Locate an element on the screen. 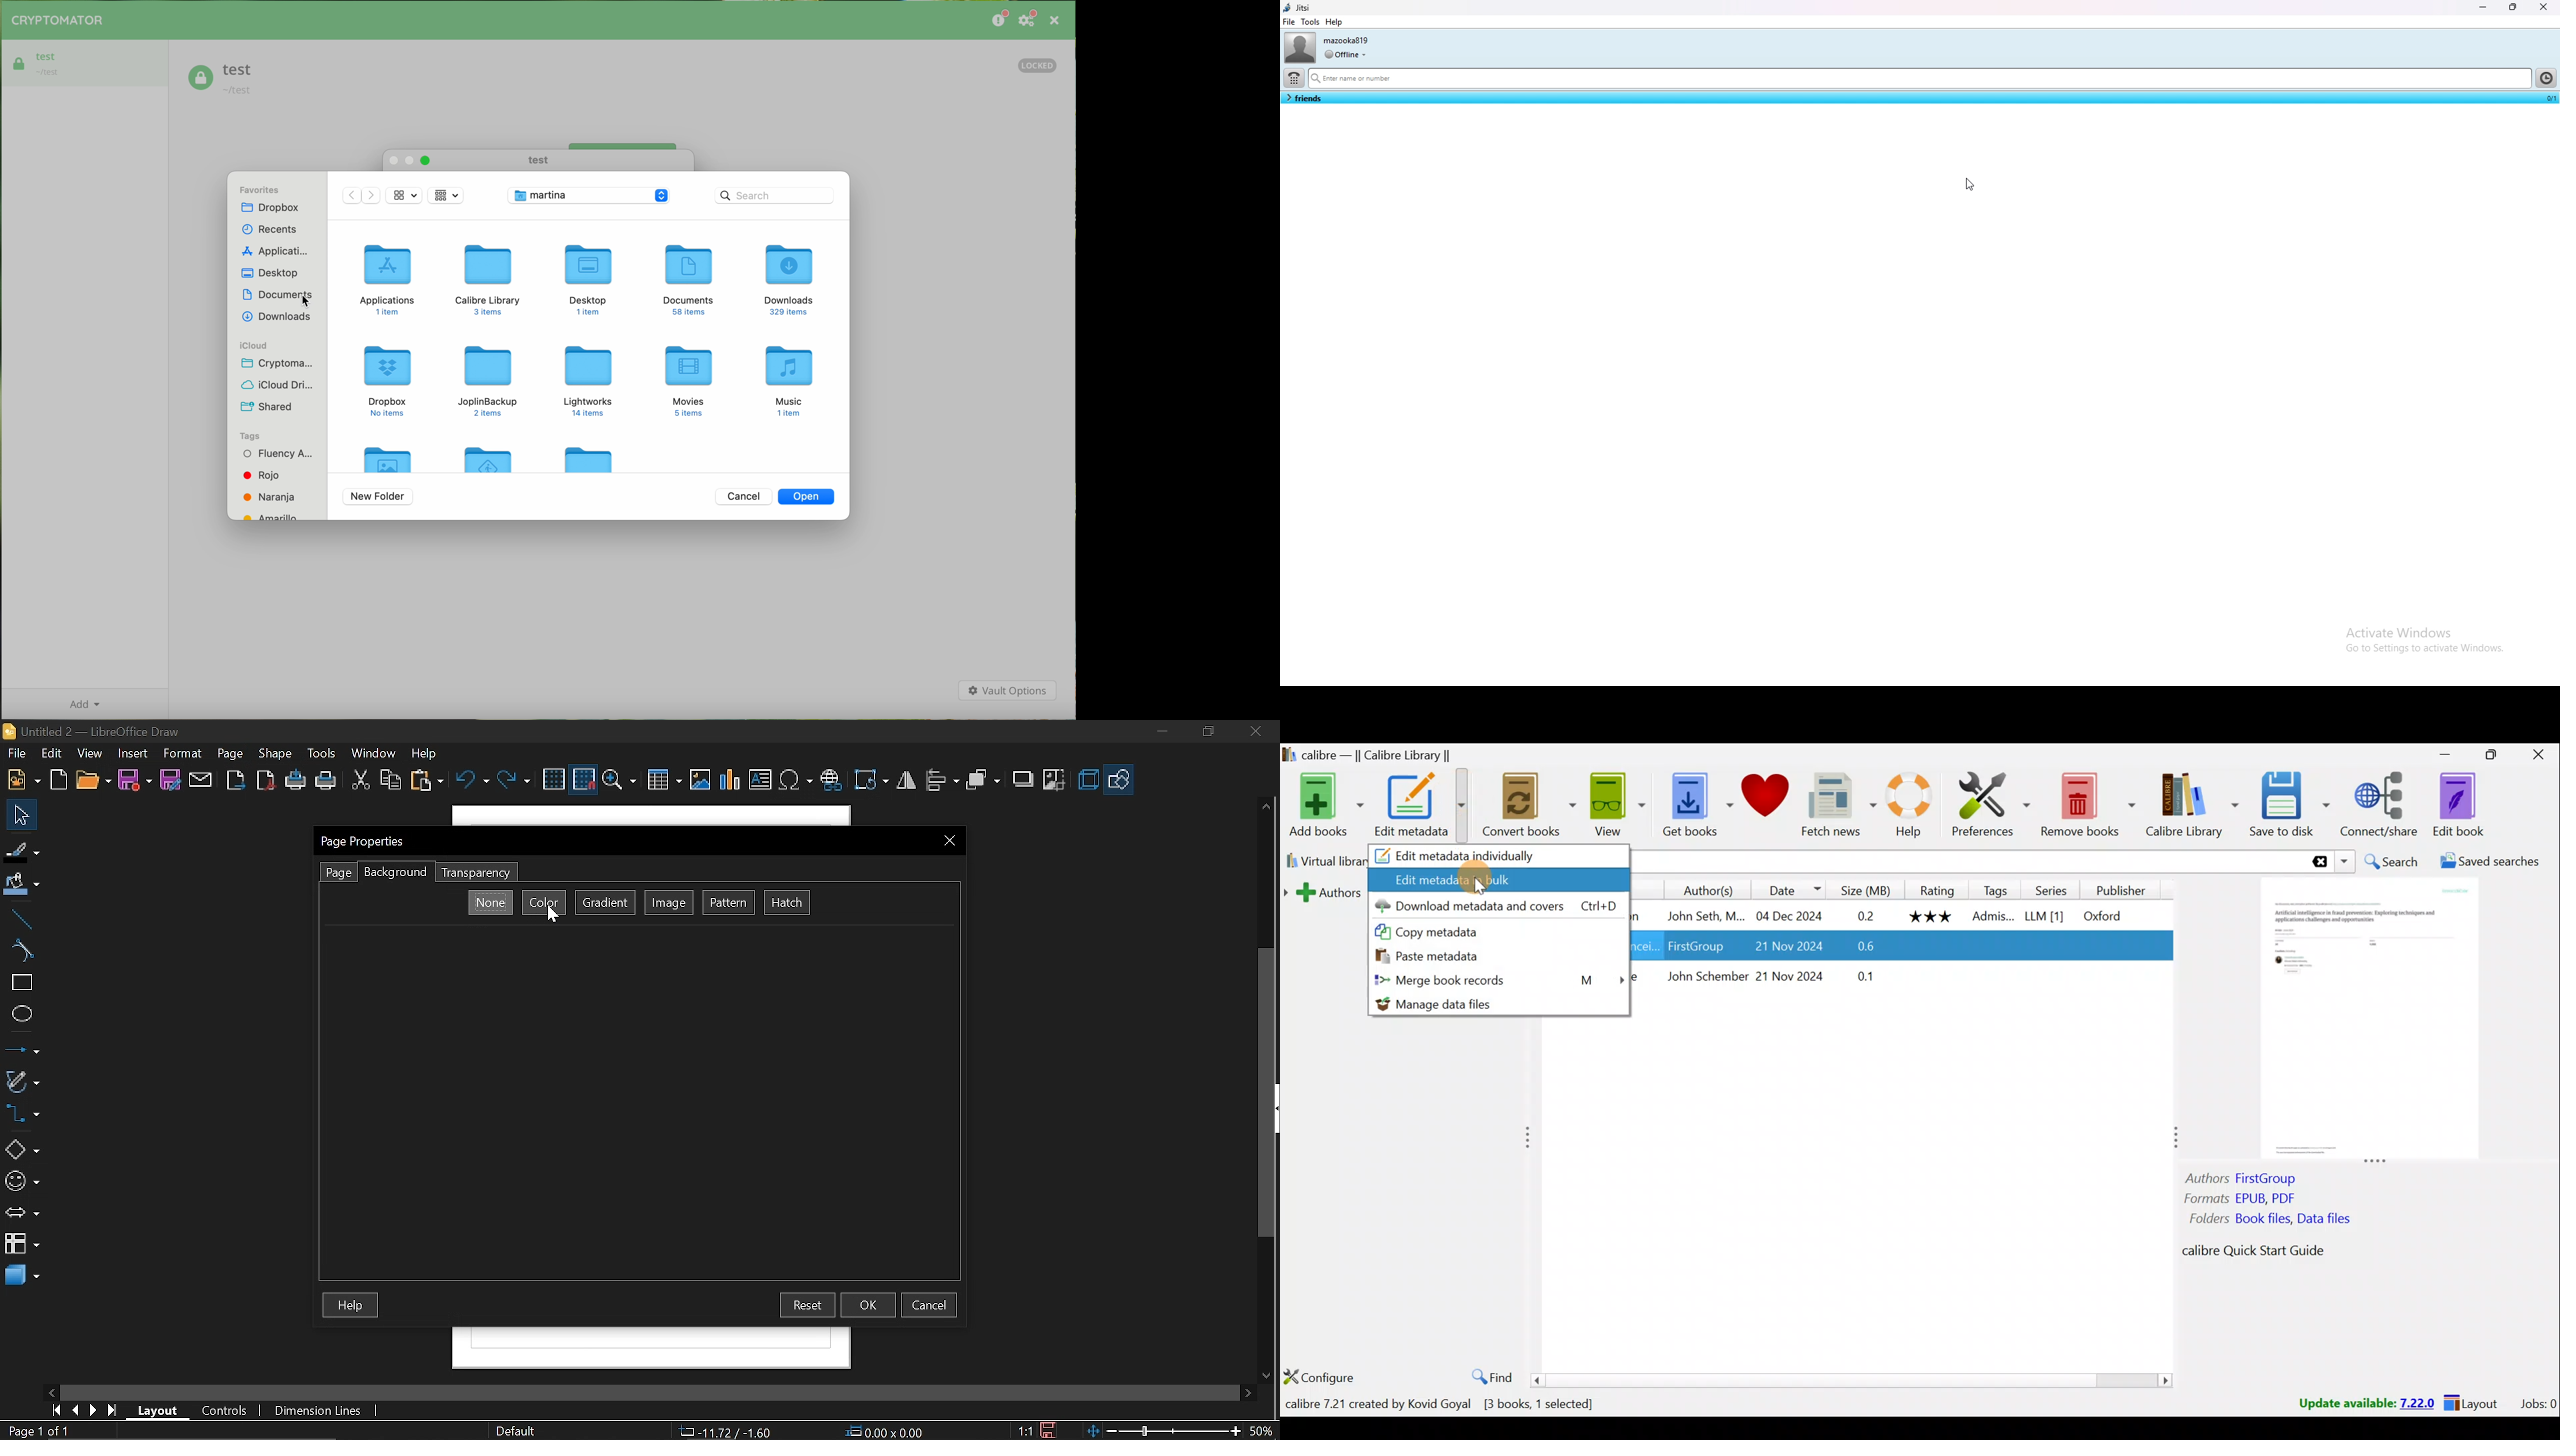 This screenshot has height=1456, width=2576. Move right is located at coordinates (1248, 1392).